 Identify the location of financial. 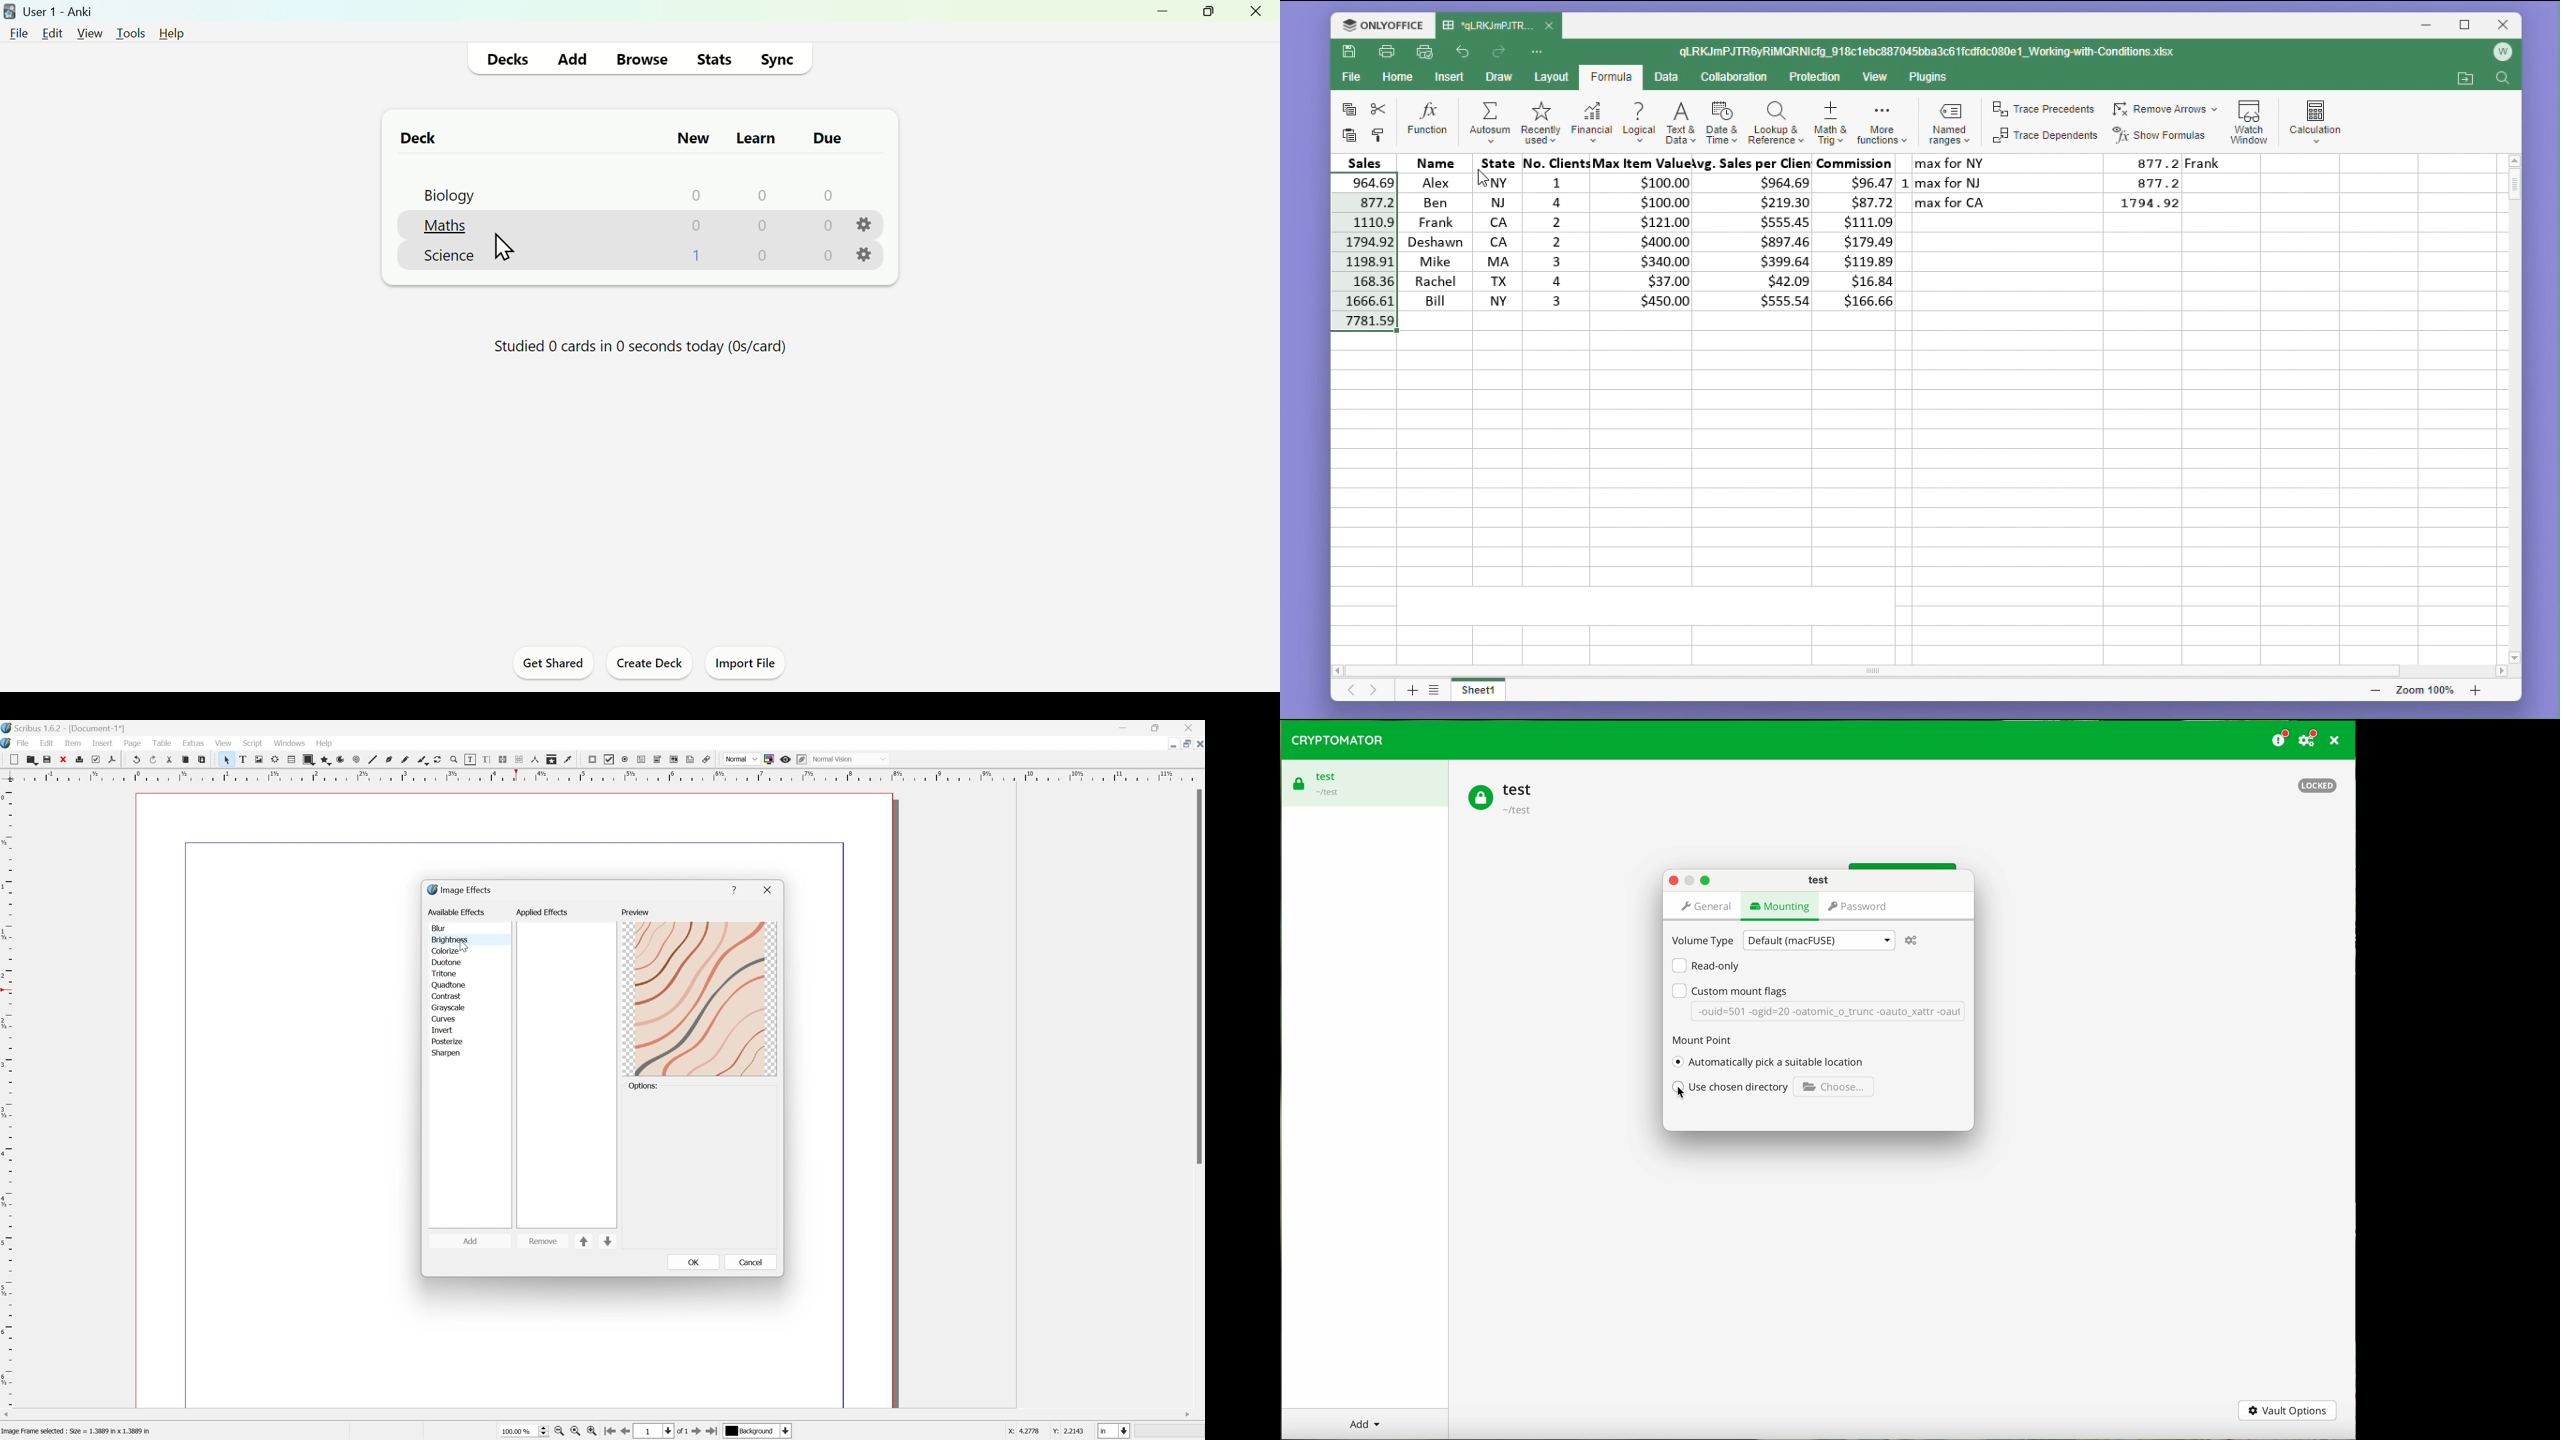
(1590, 124).